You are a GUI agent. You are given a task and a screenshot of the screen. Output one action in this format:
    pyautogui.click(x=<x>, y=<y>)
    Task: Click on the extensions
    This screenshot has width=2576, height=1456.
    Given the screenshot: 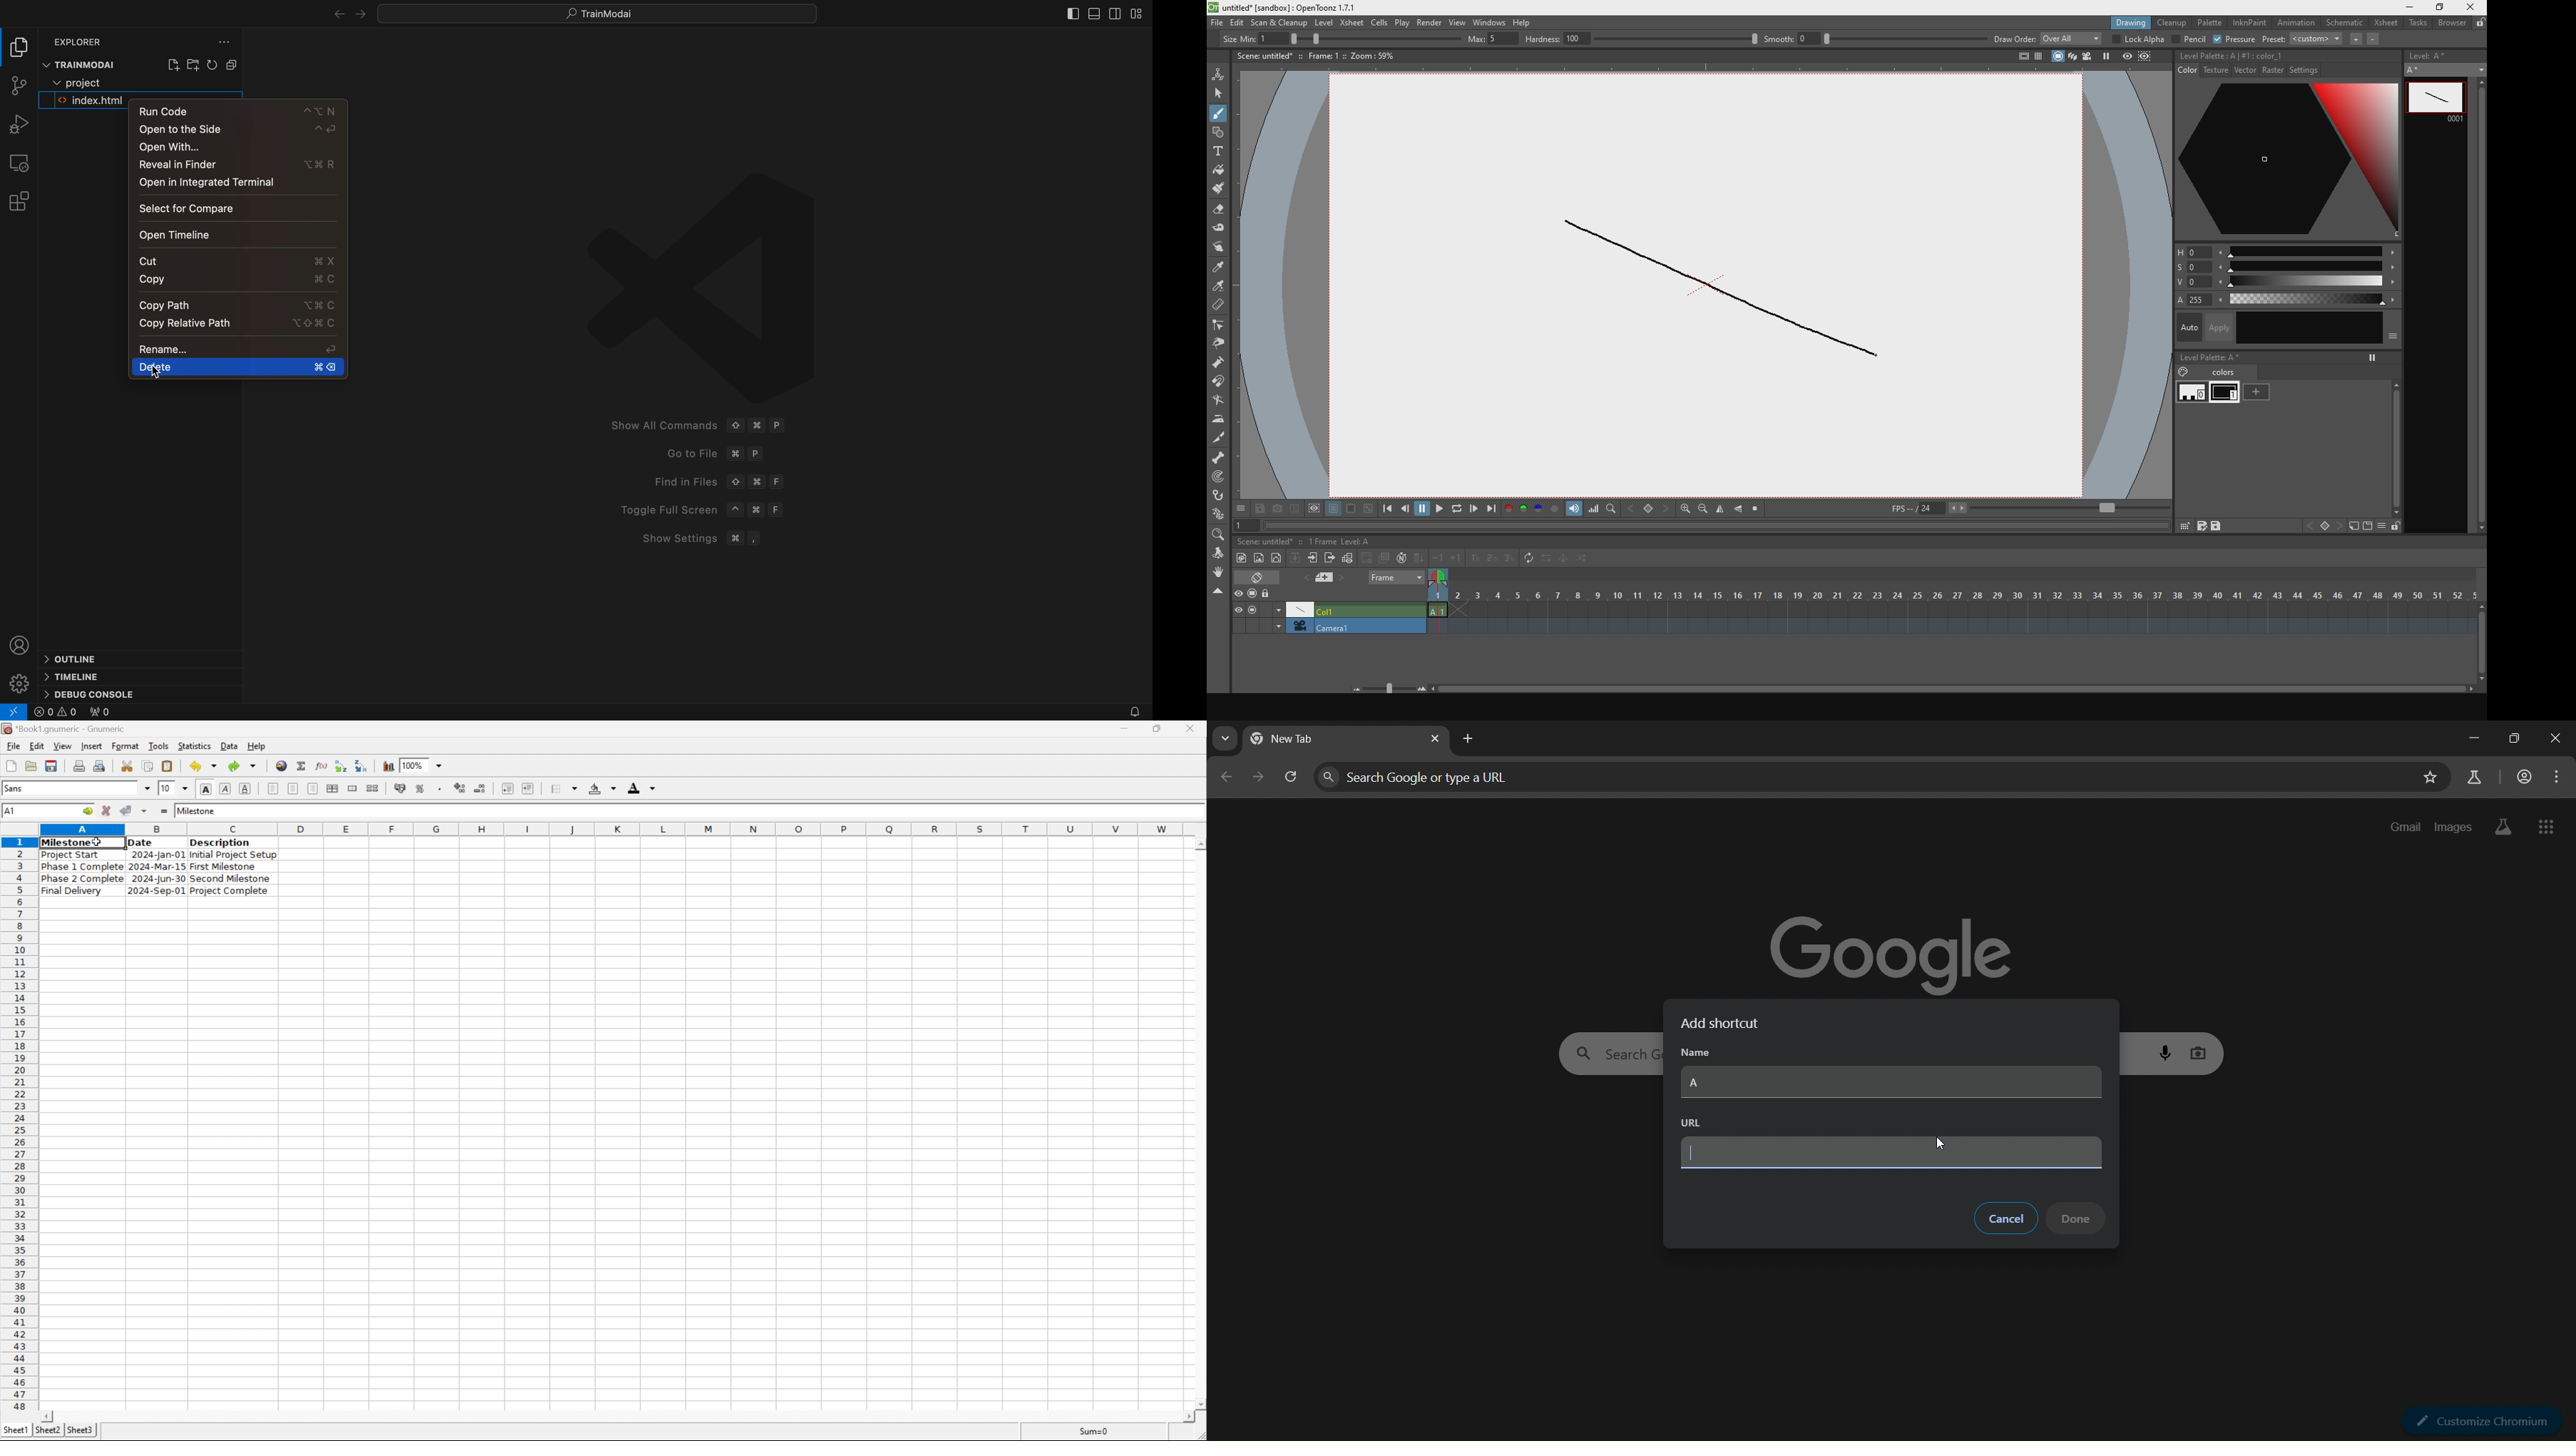 What is the action you would take?
    pyautogui.click(x=21, y=200)
    